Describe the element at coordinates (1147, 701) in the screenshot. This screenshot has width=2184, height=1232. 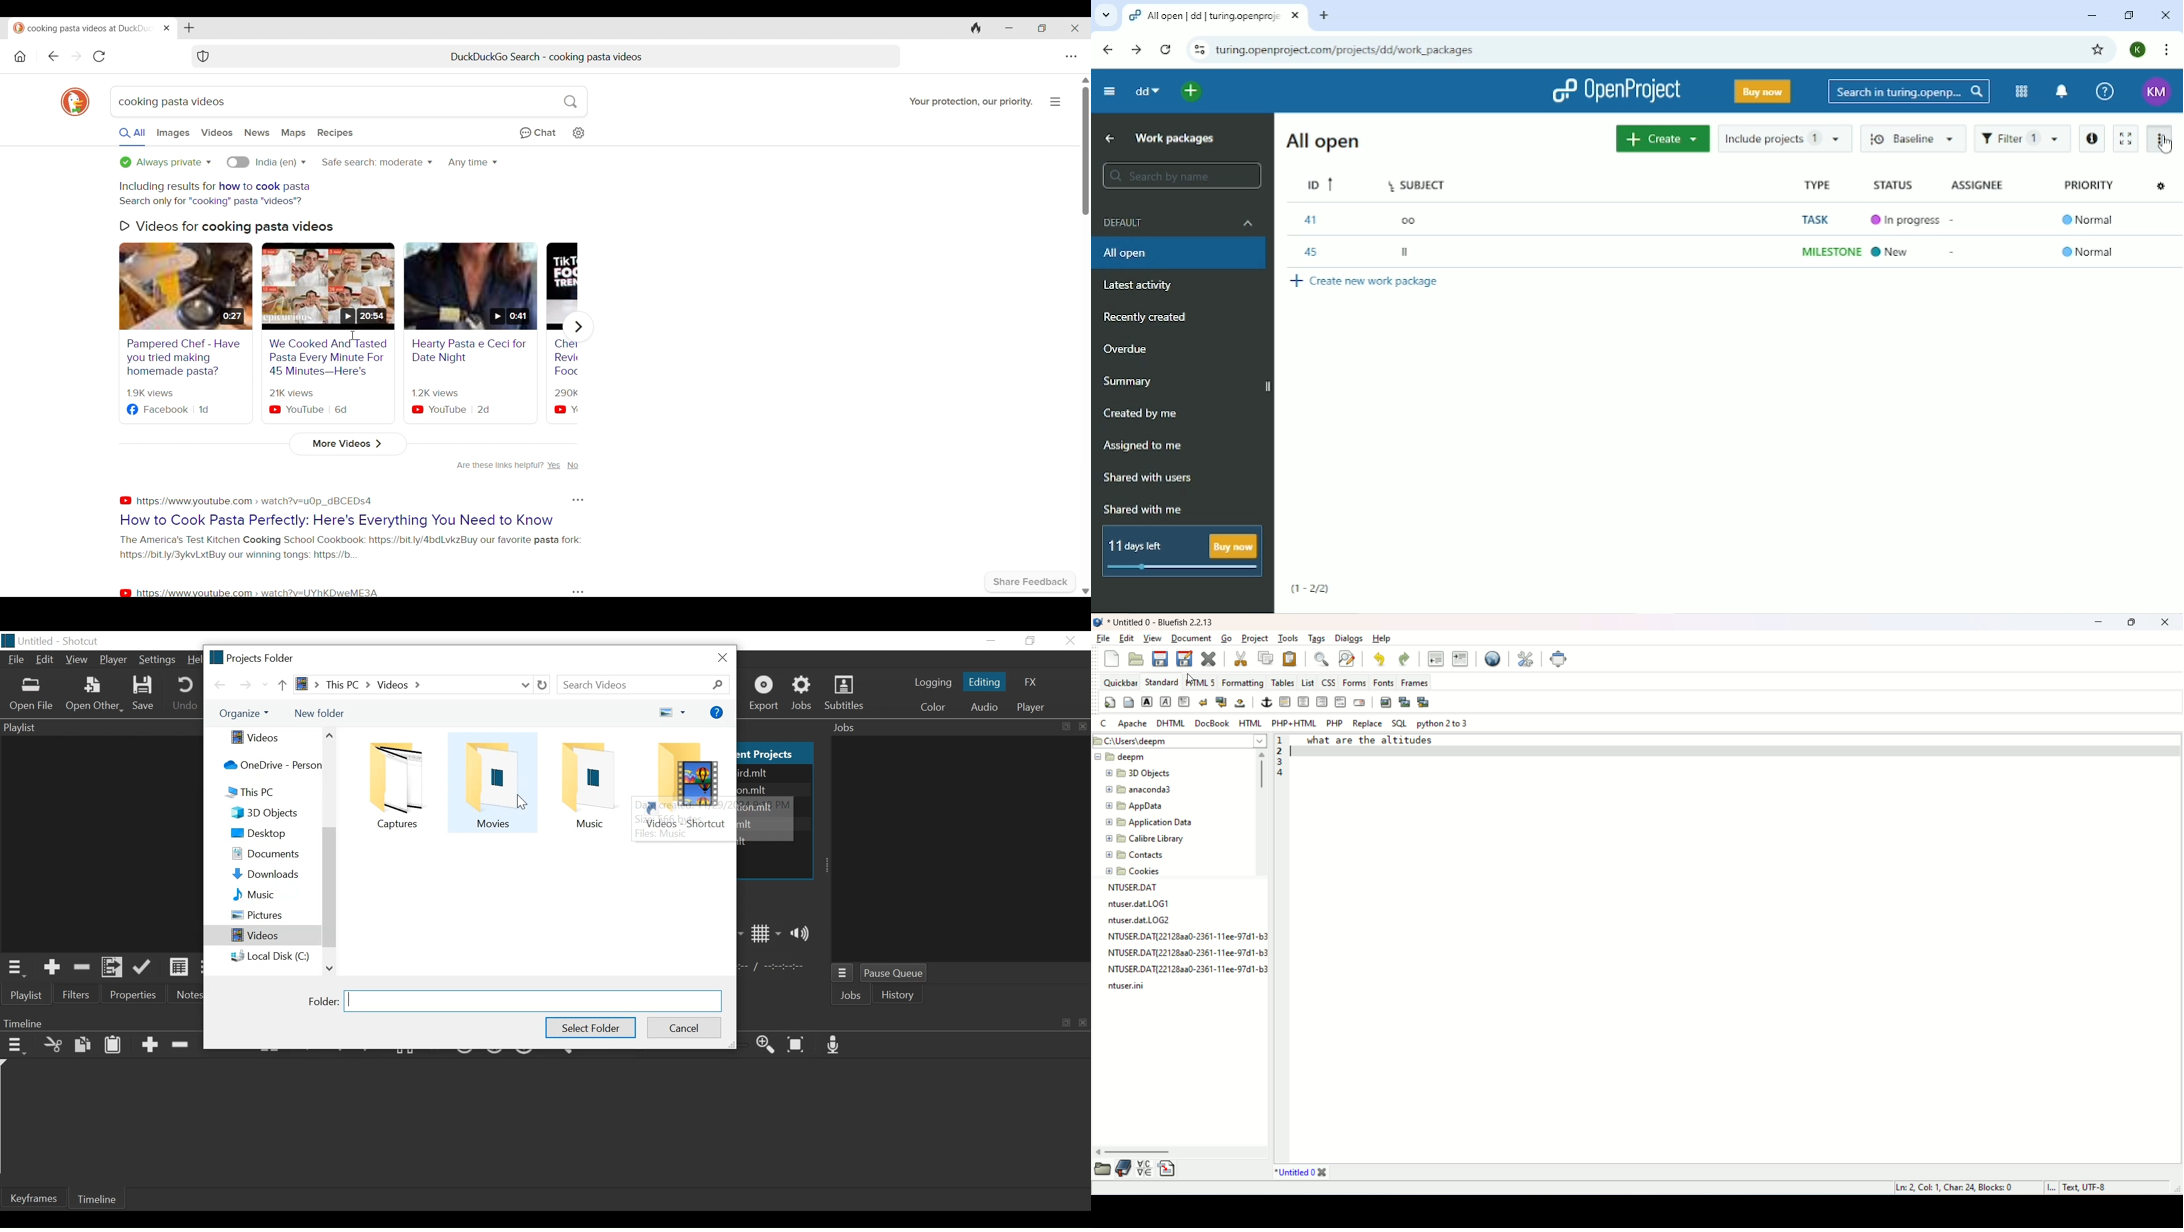
I see `strong` at that location.